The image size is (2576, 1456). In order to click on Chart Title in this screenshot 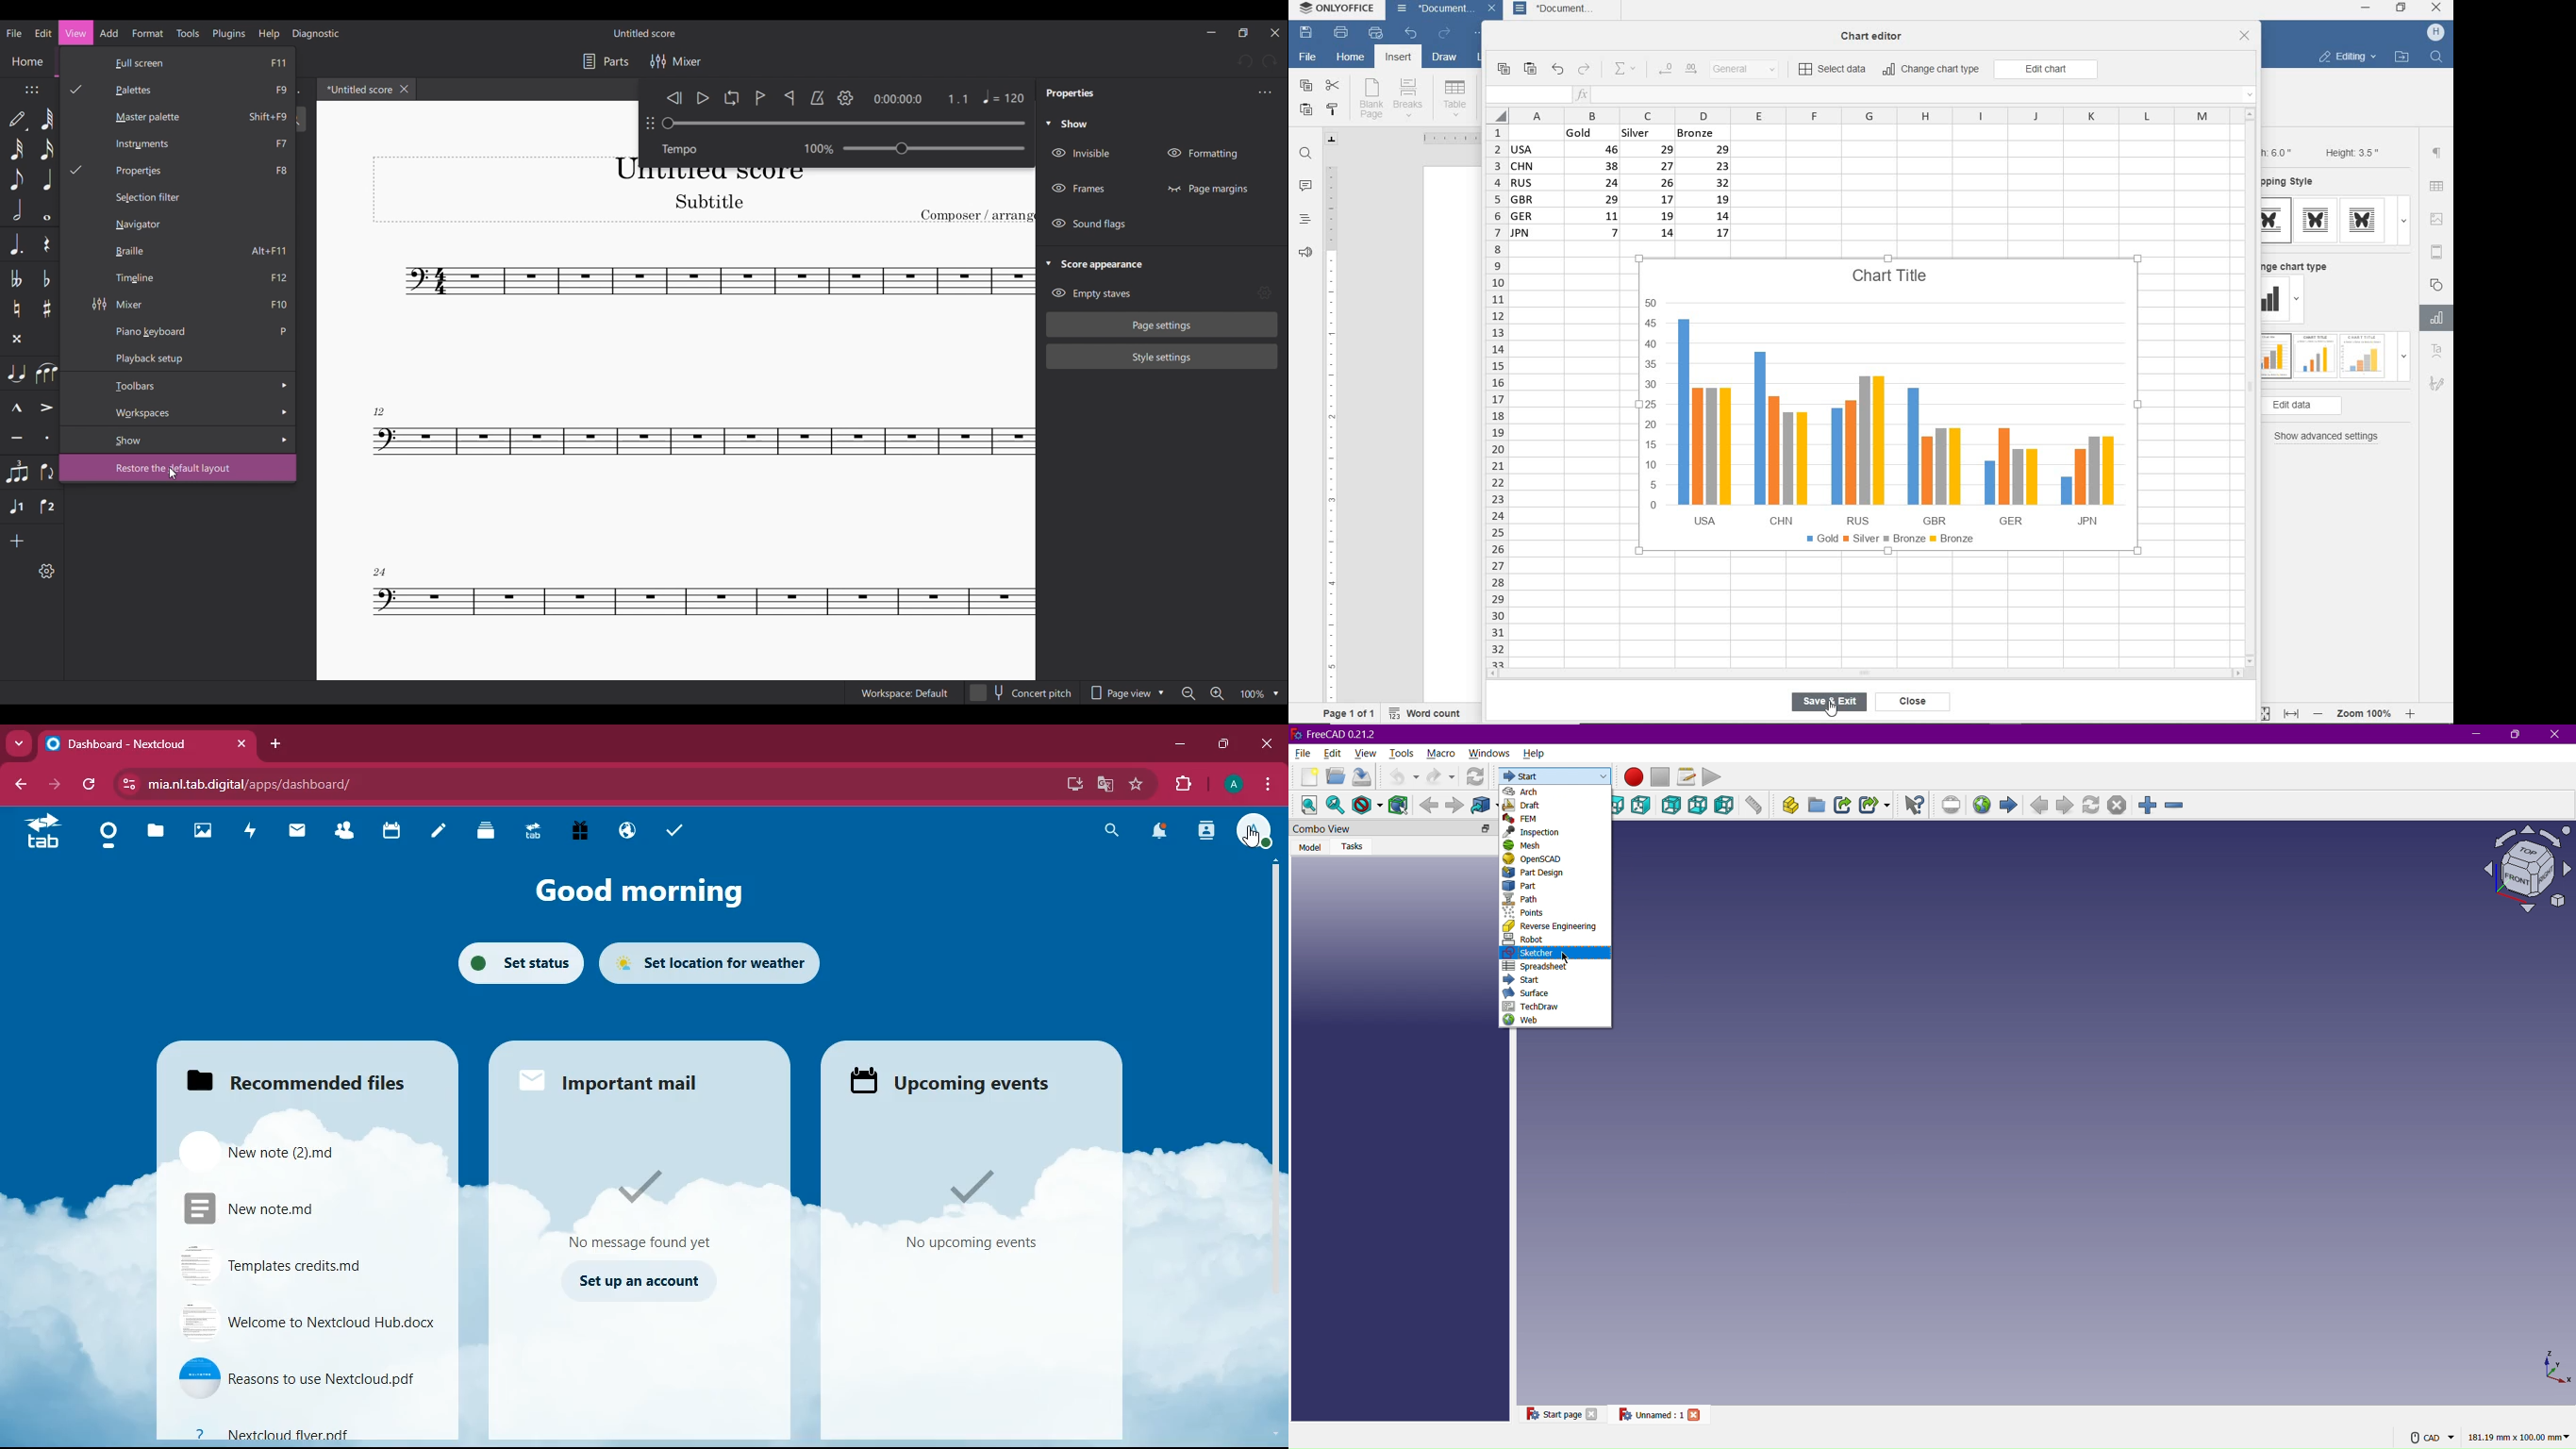, I will do `click(1891, 268)`.